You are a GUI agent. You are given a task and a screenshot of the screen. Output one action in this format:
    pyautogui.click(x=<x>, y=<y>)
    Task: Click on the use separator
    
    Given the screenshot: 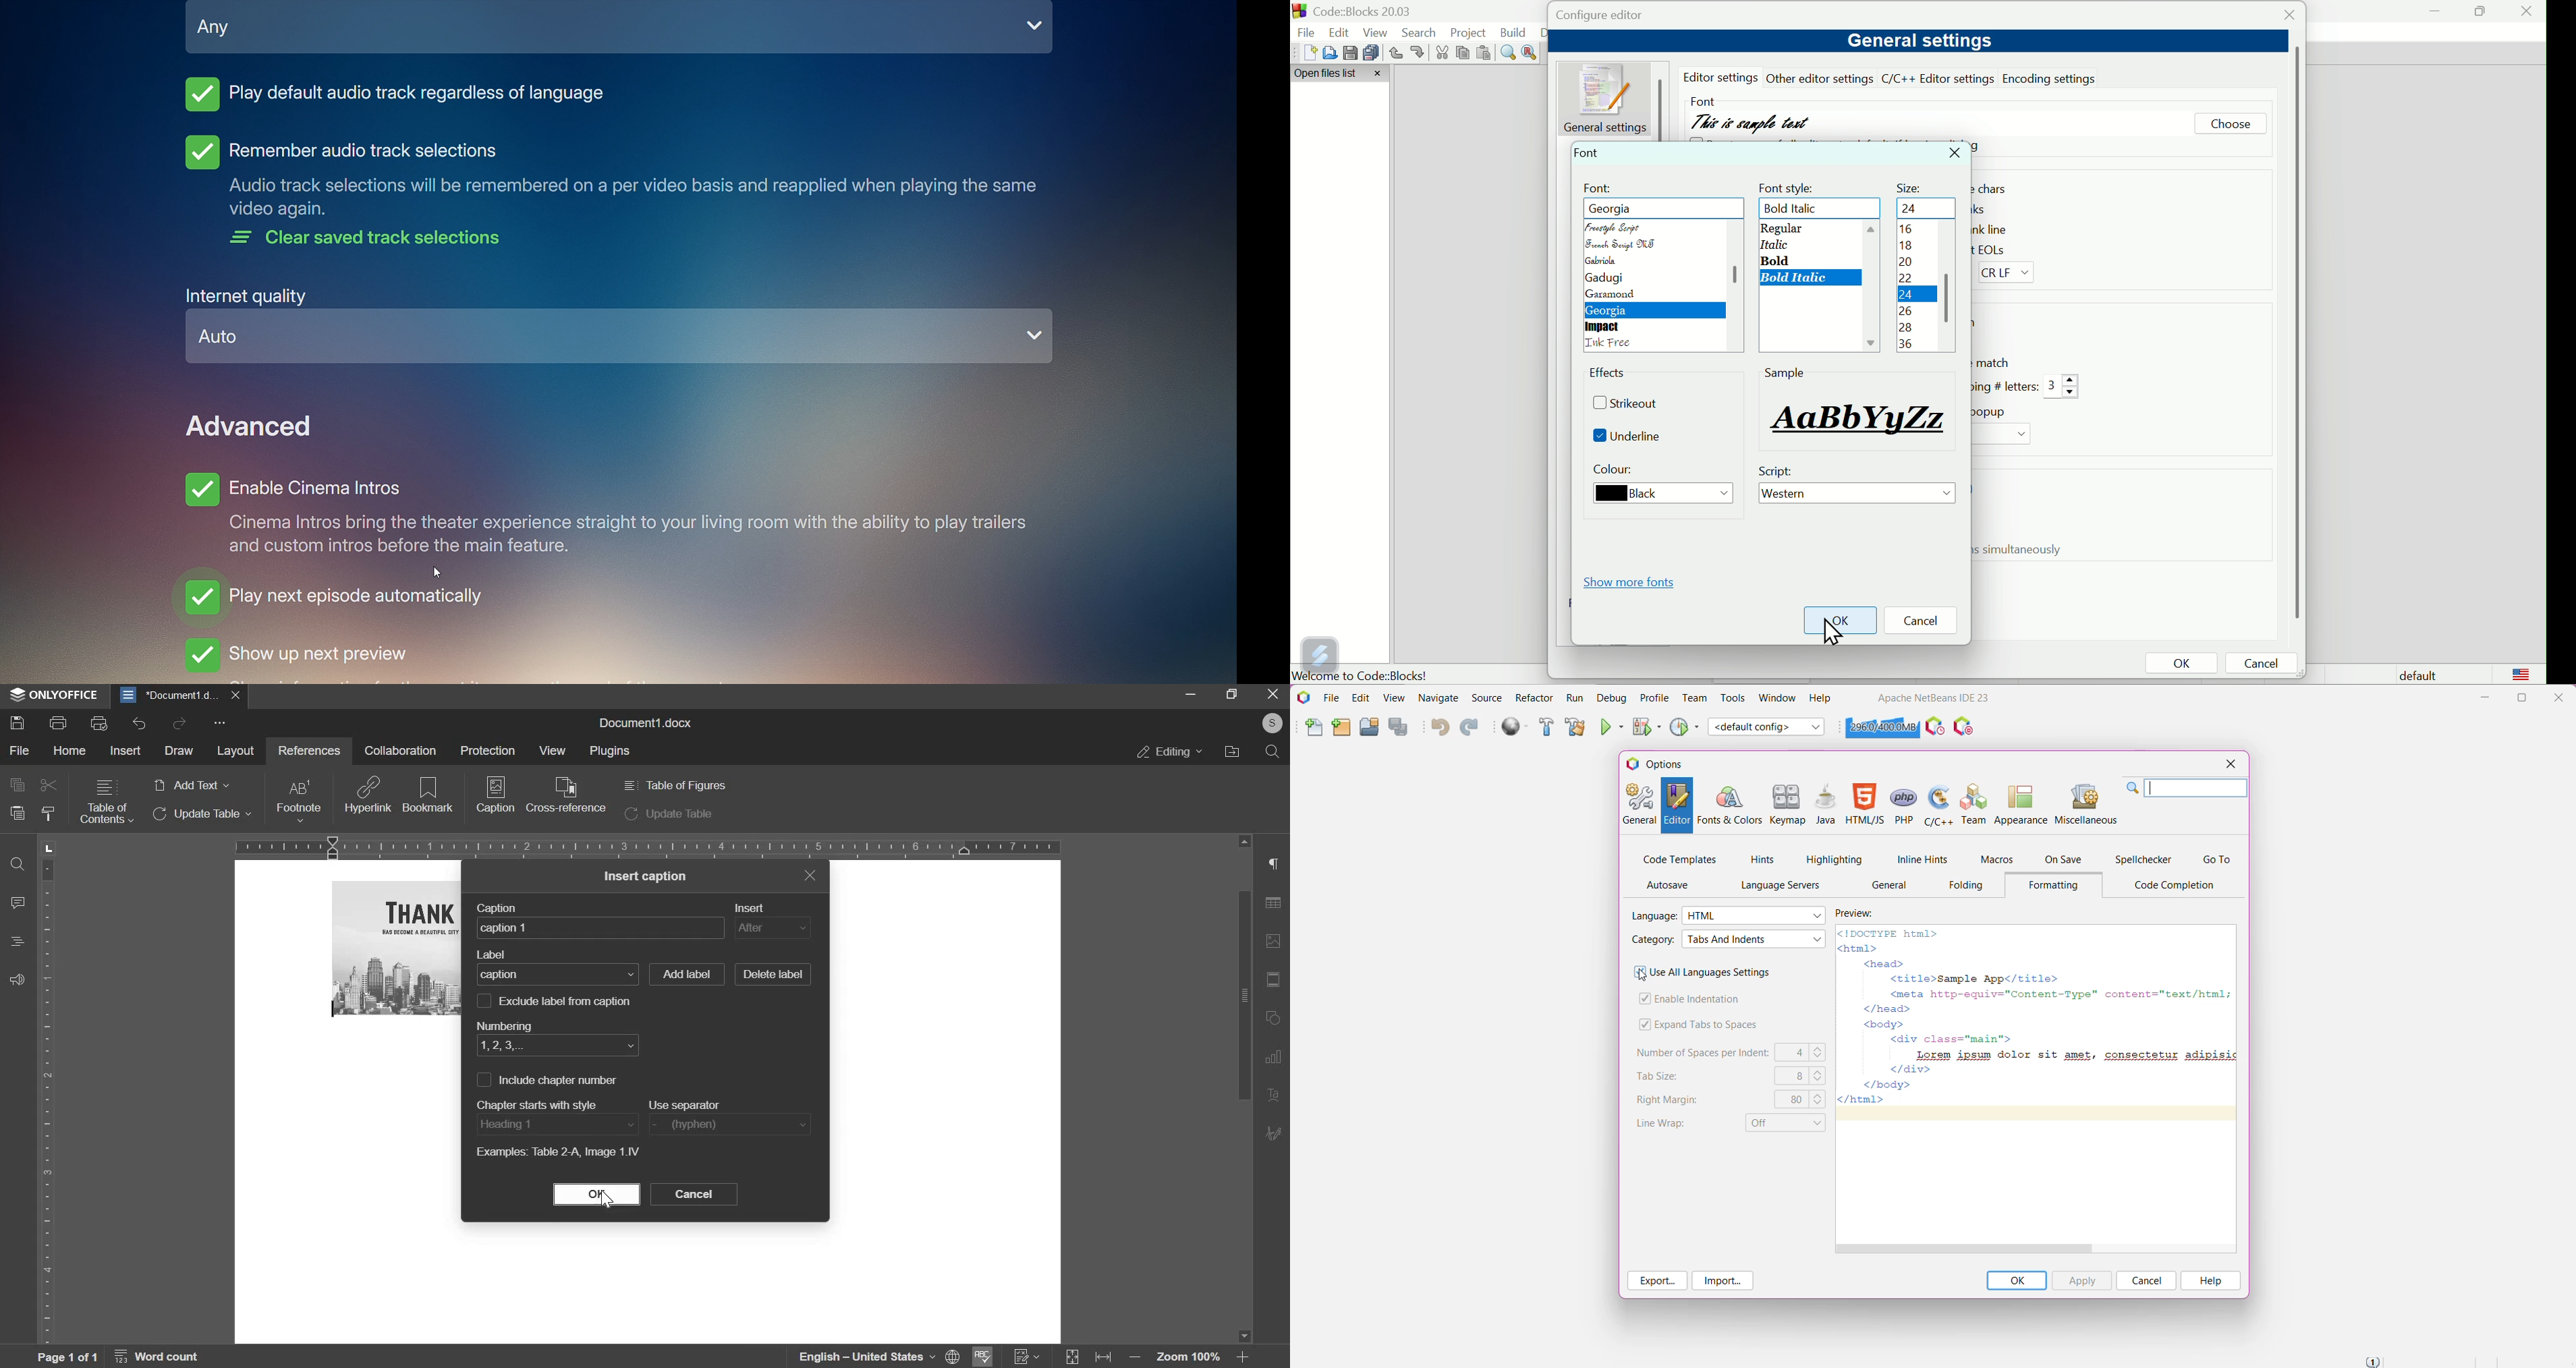 What is the action you would take?
    pyautogui.click(x=688, y=1104)
    